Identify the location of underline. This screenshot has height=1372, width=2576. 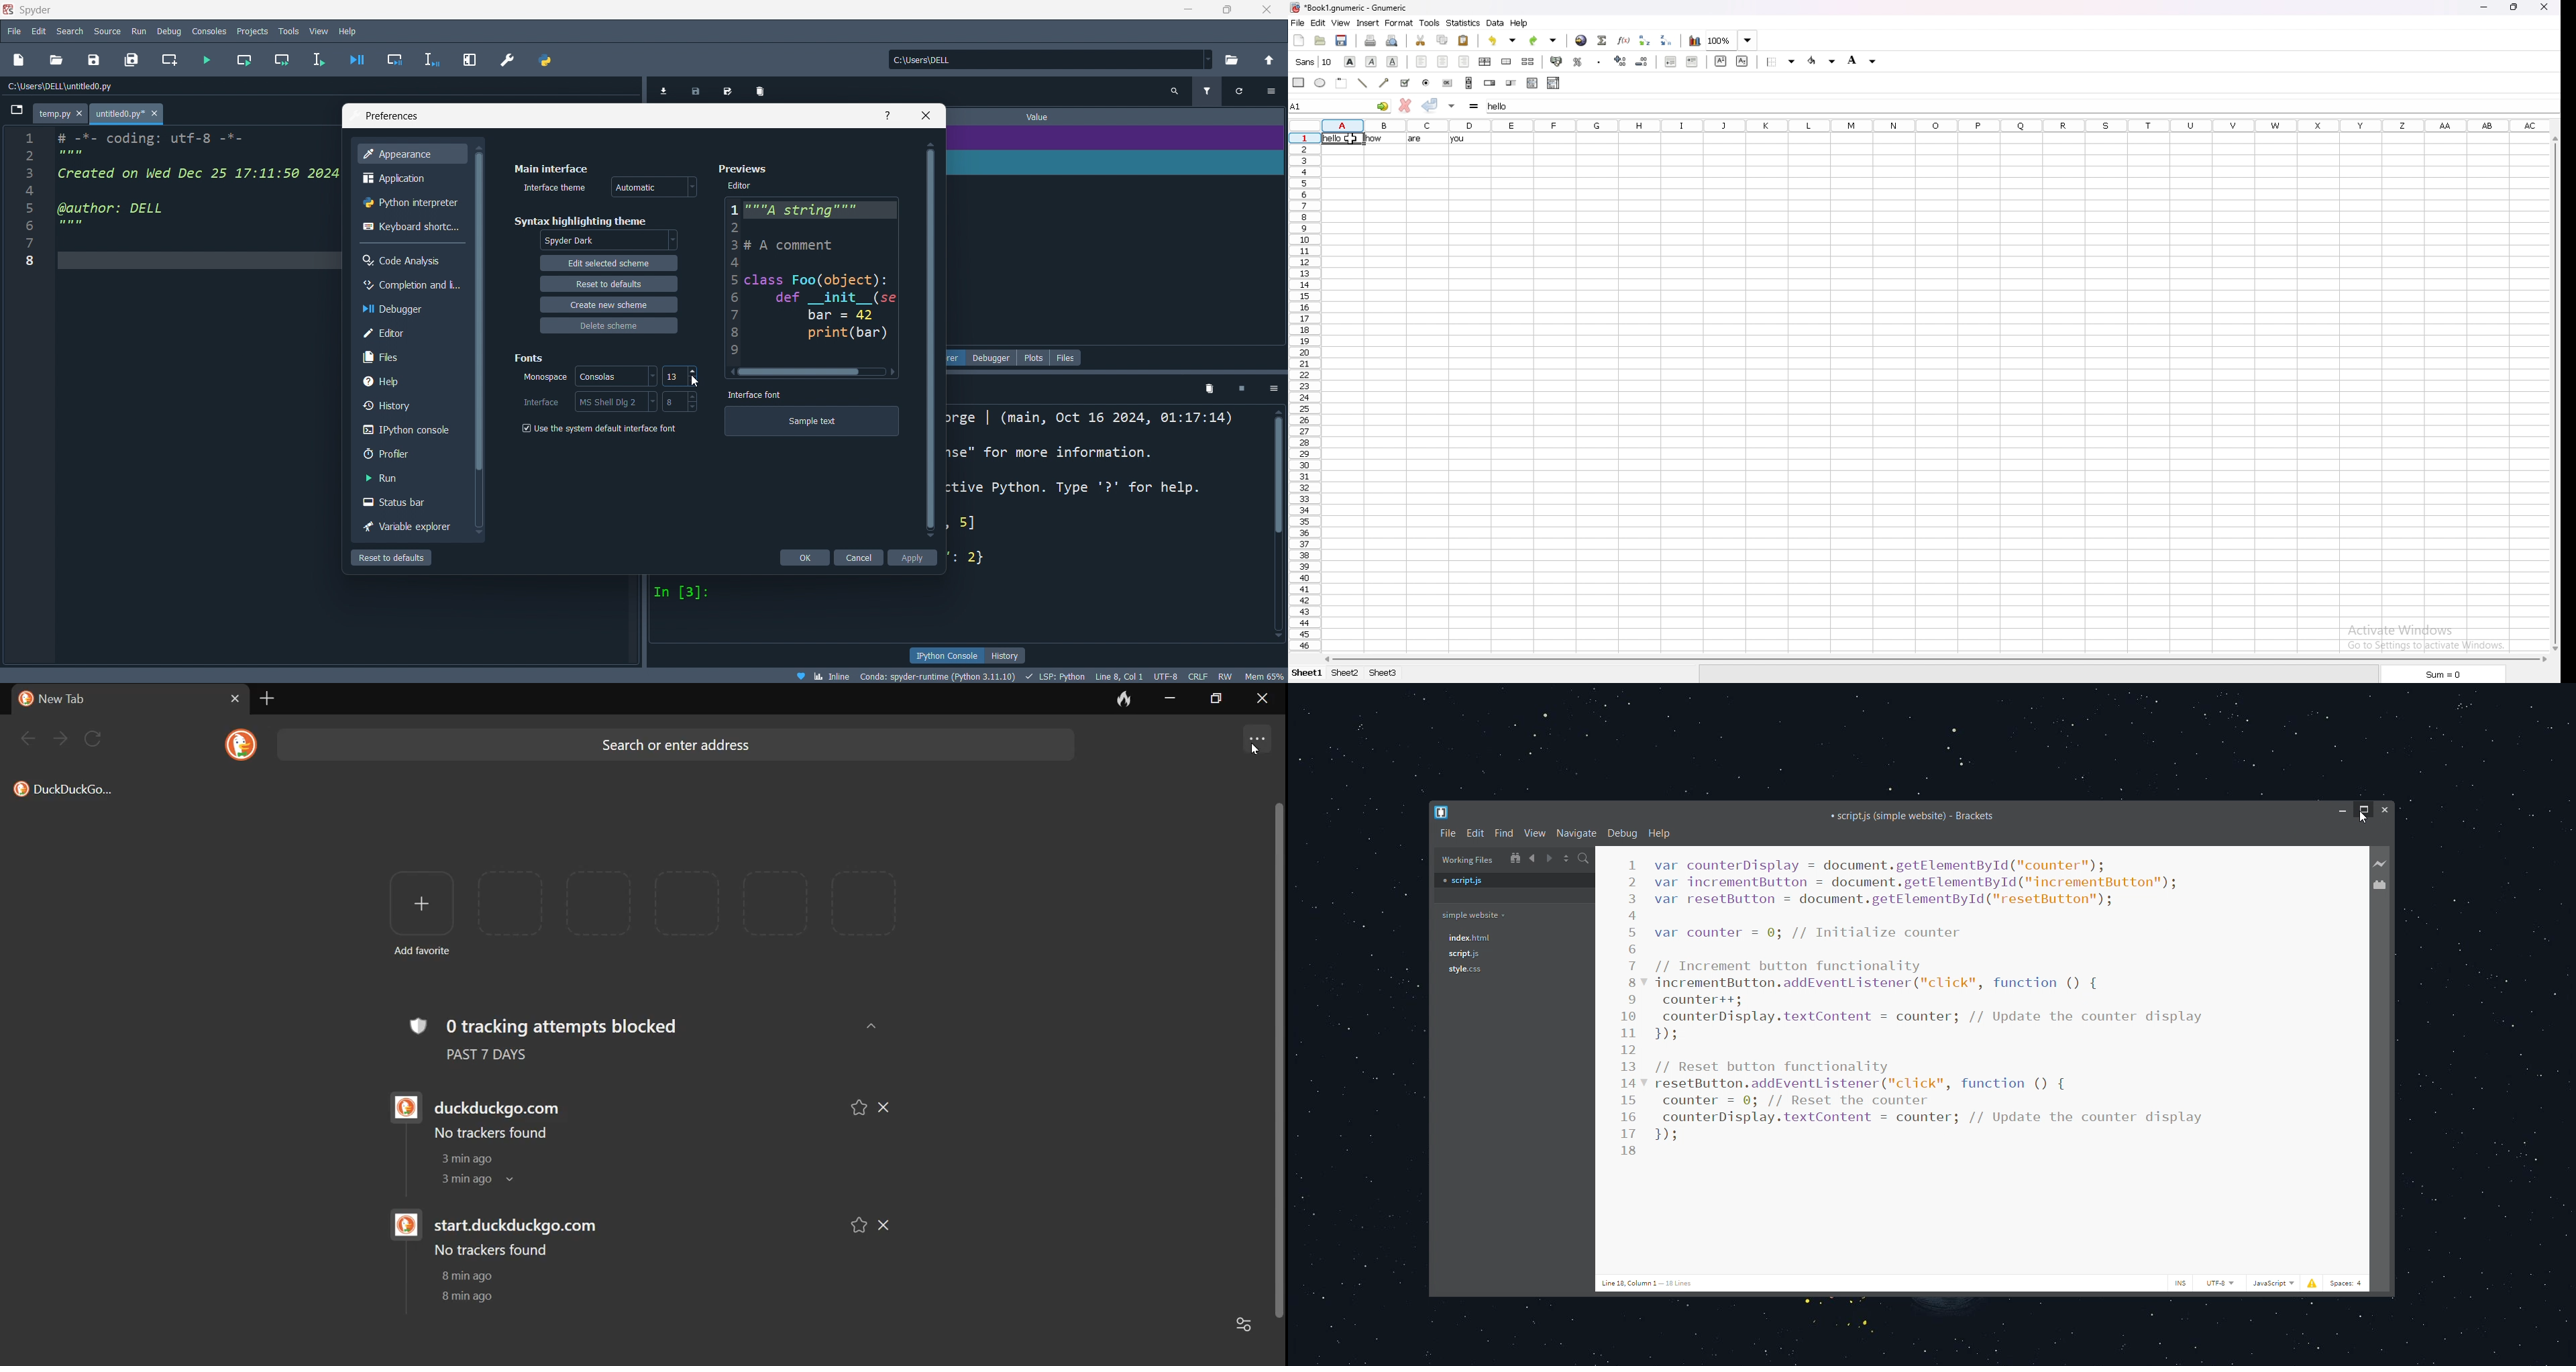
(1392, 61).